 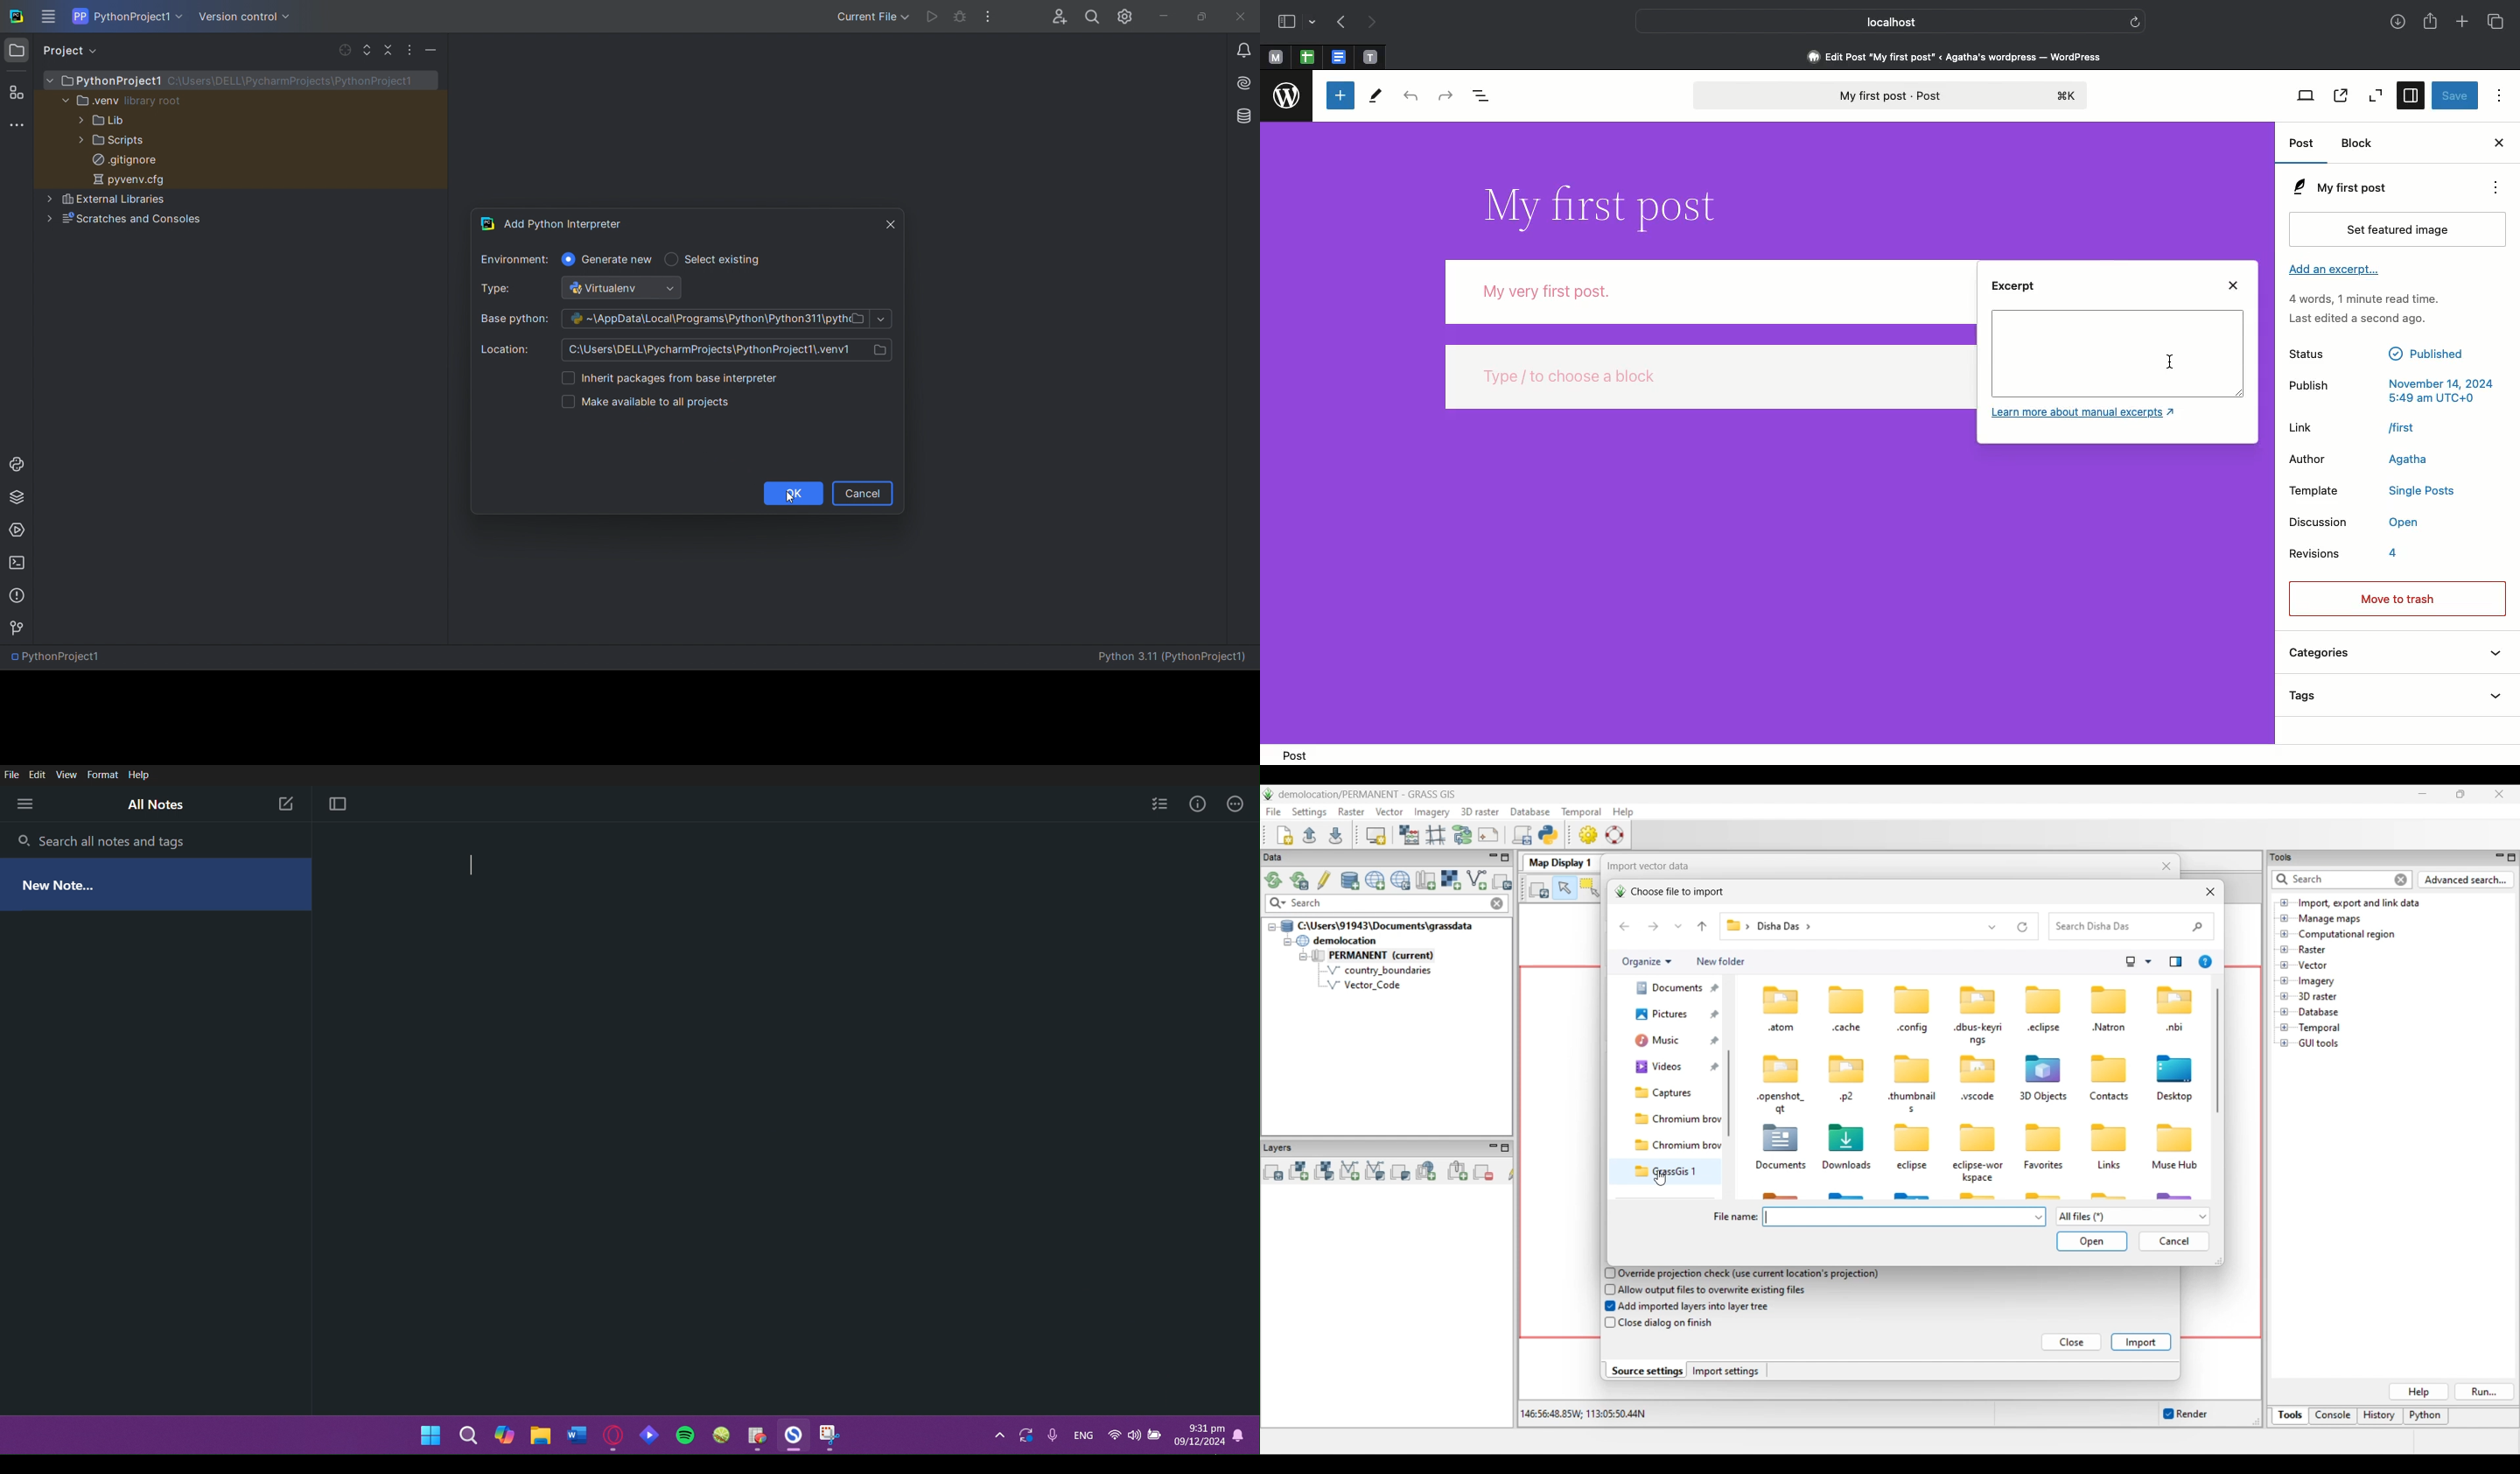 I want to click on debug, so click(x=960, y=18).